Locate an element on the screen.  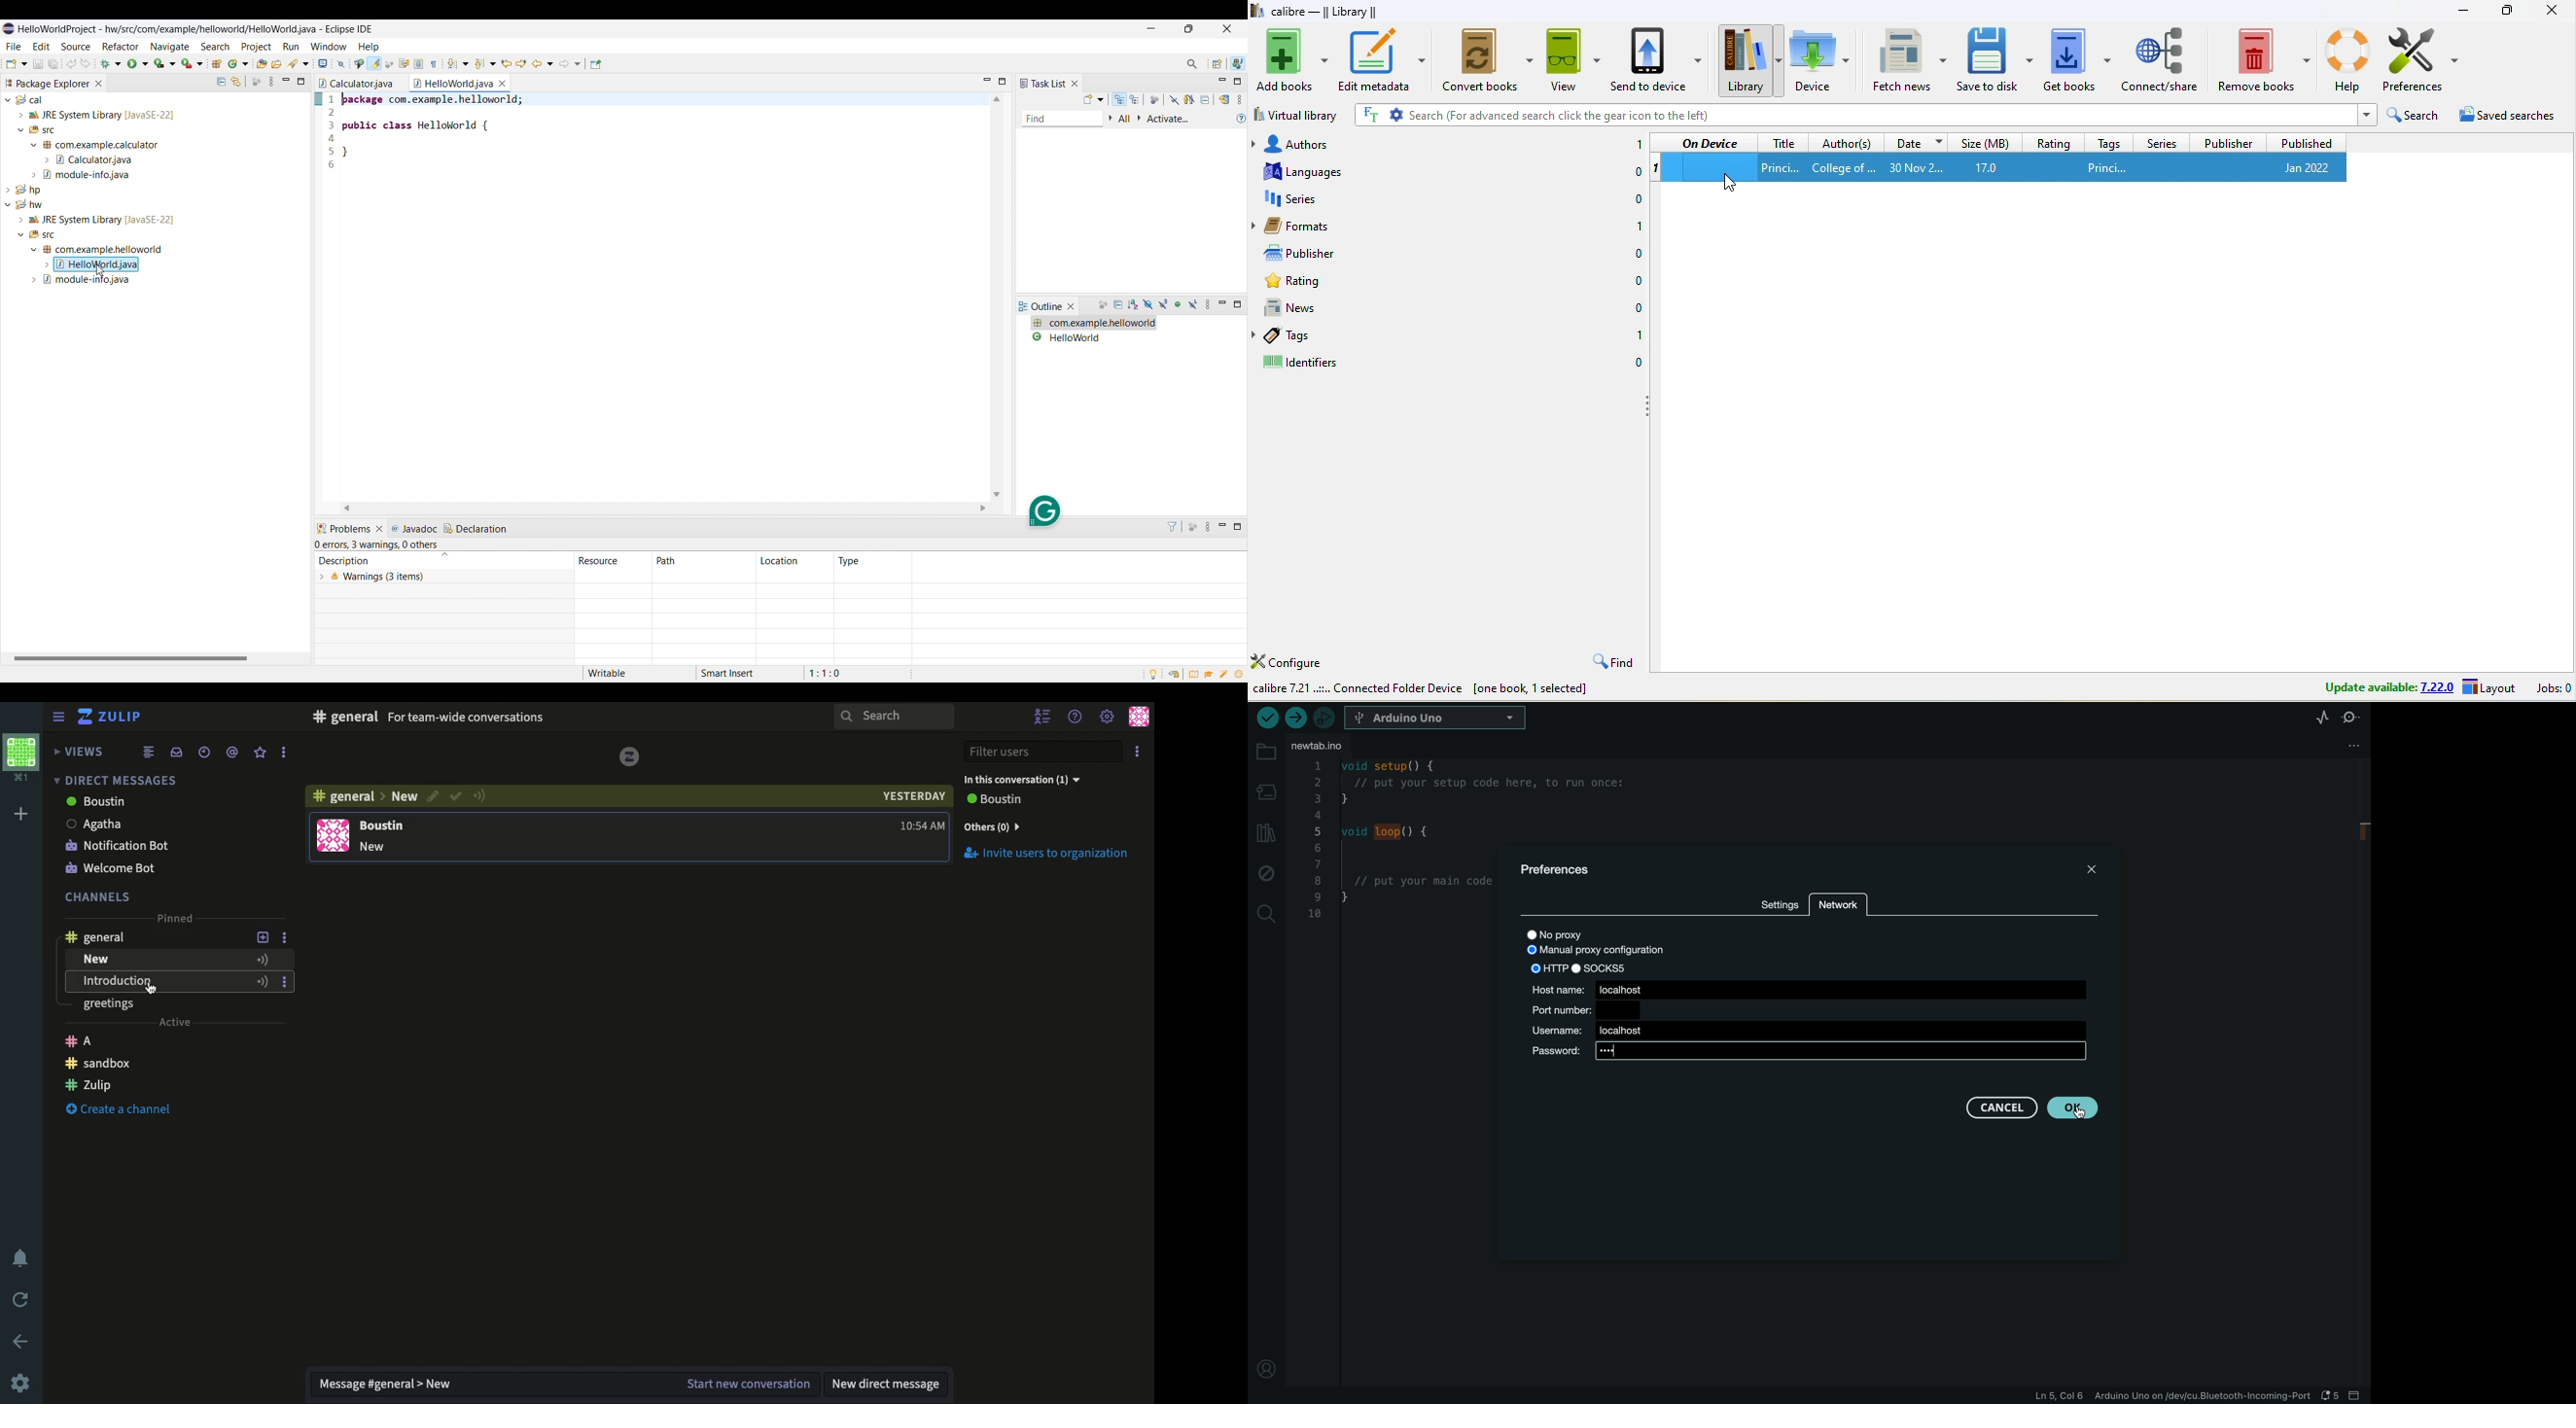
languages is located at coordinates (1302, 170).